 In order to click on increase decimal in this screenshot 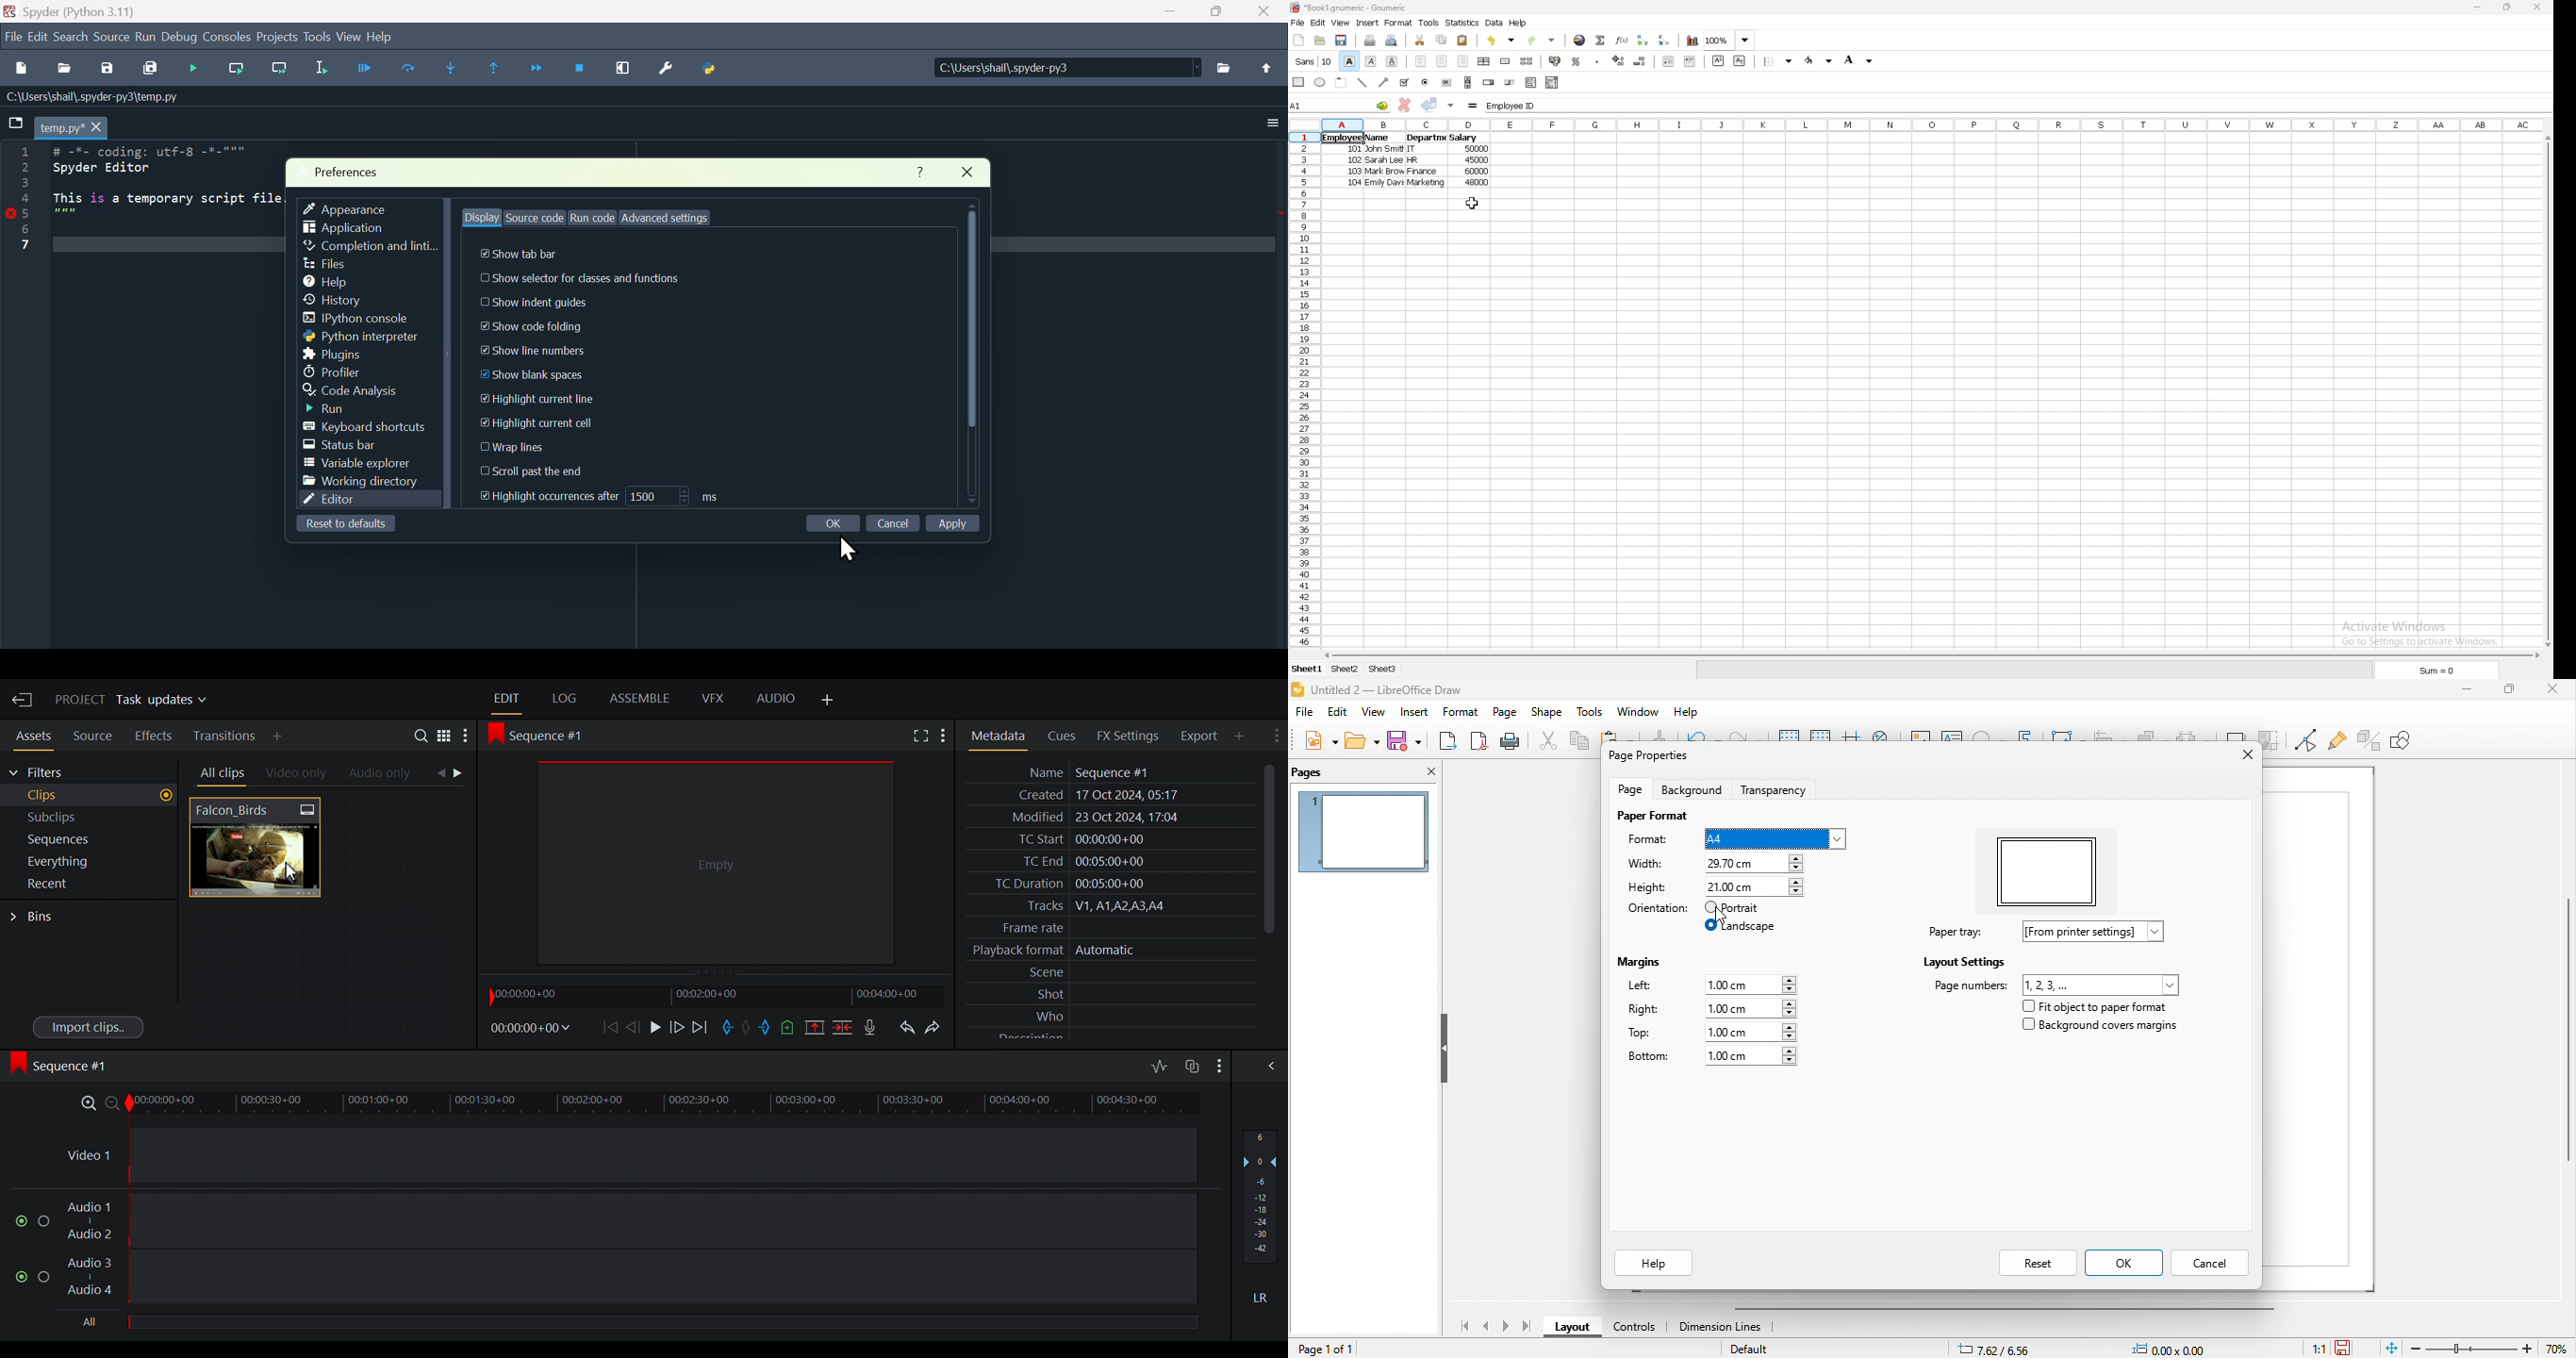, I will do `click(1619, 61)`.